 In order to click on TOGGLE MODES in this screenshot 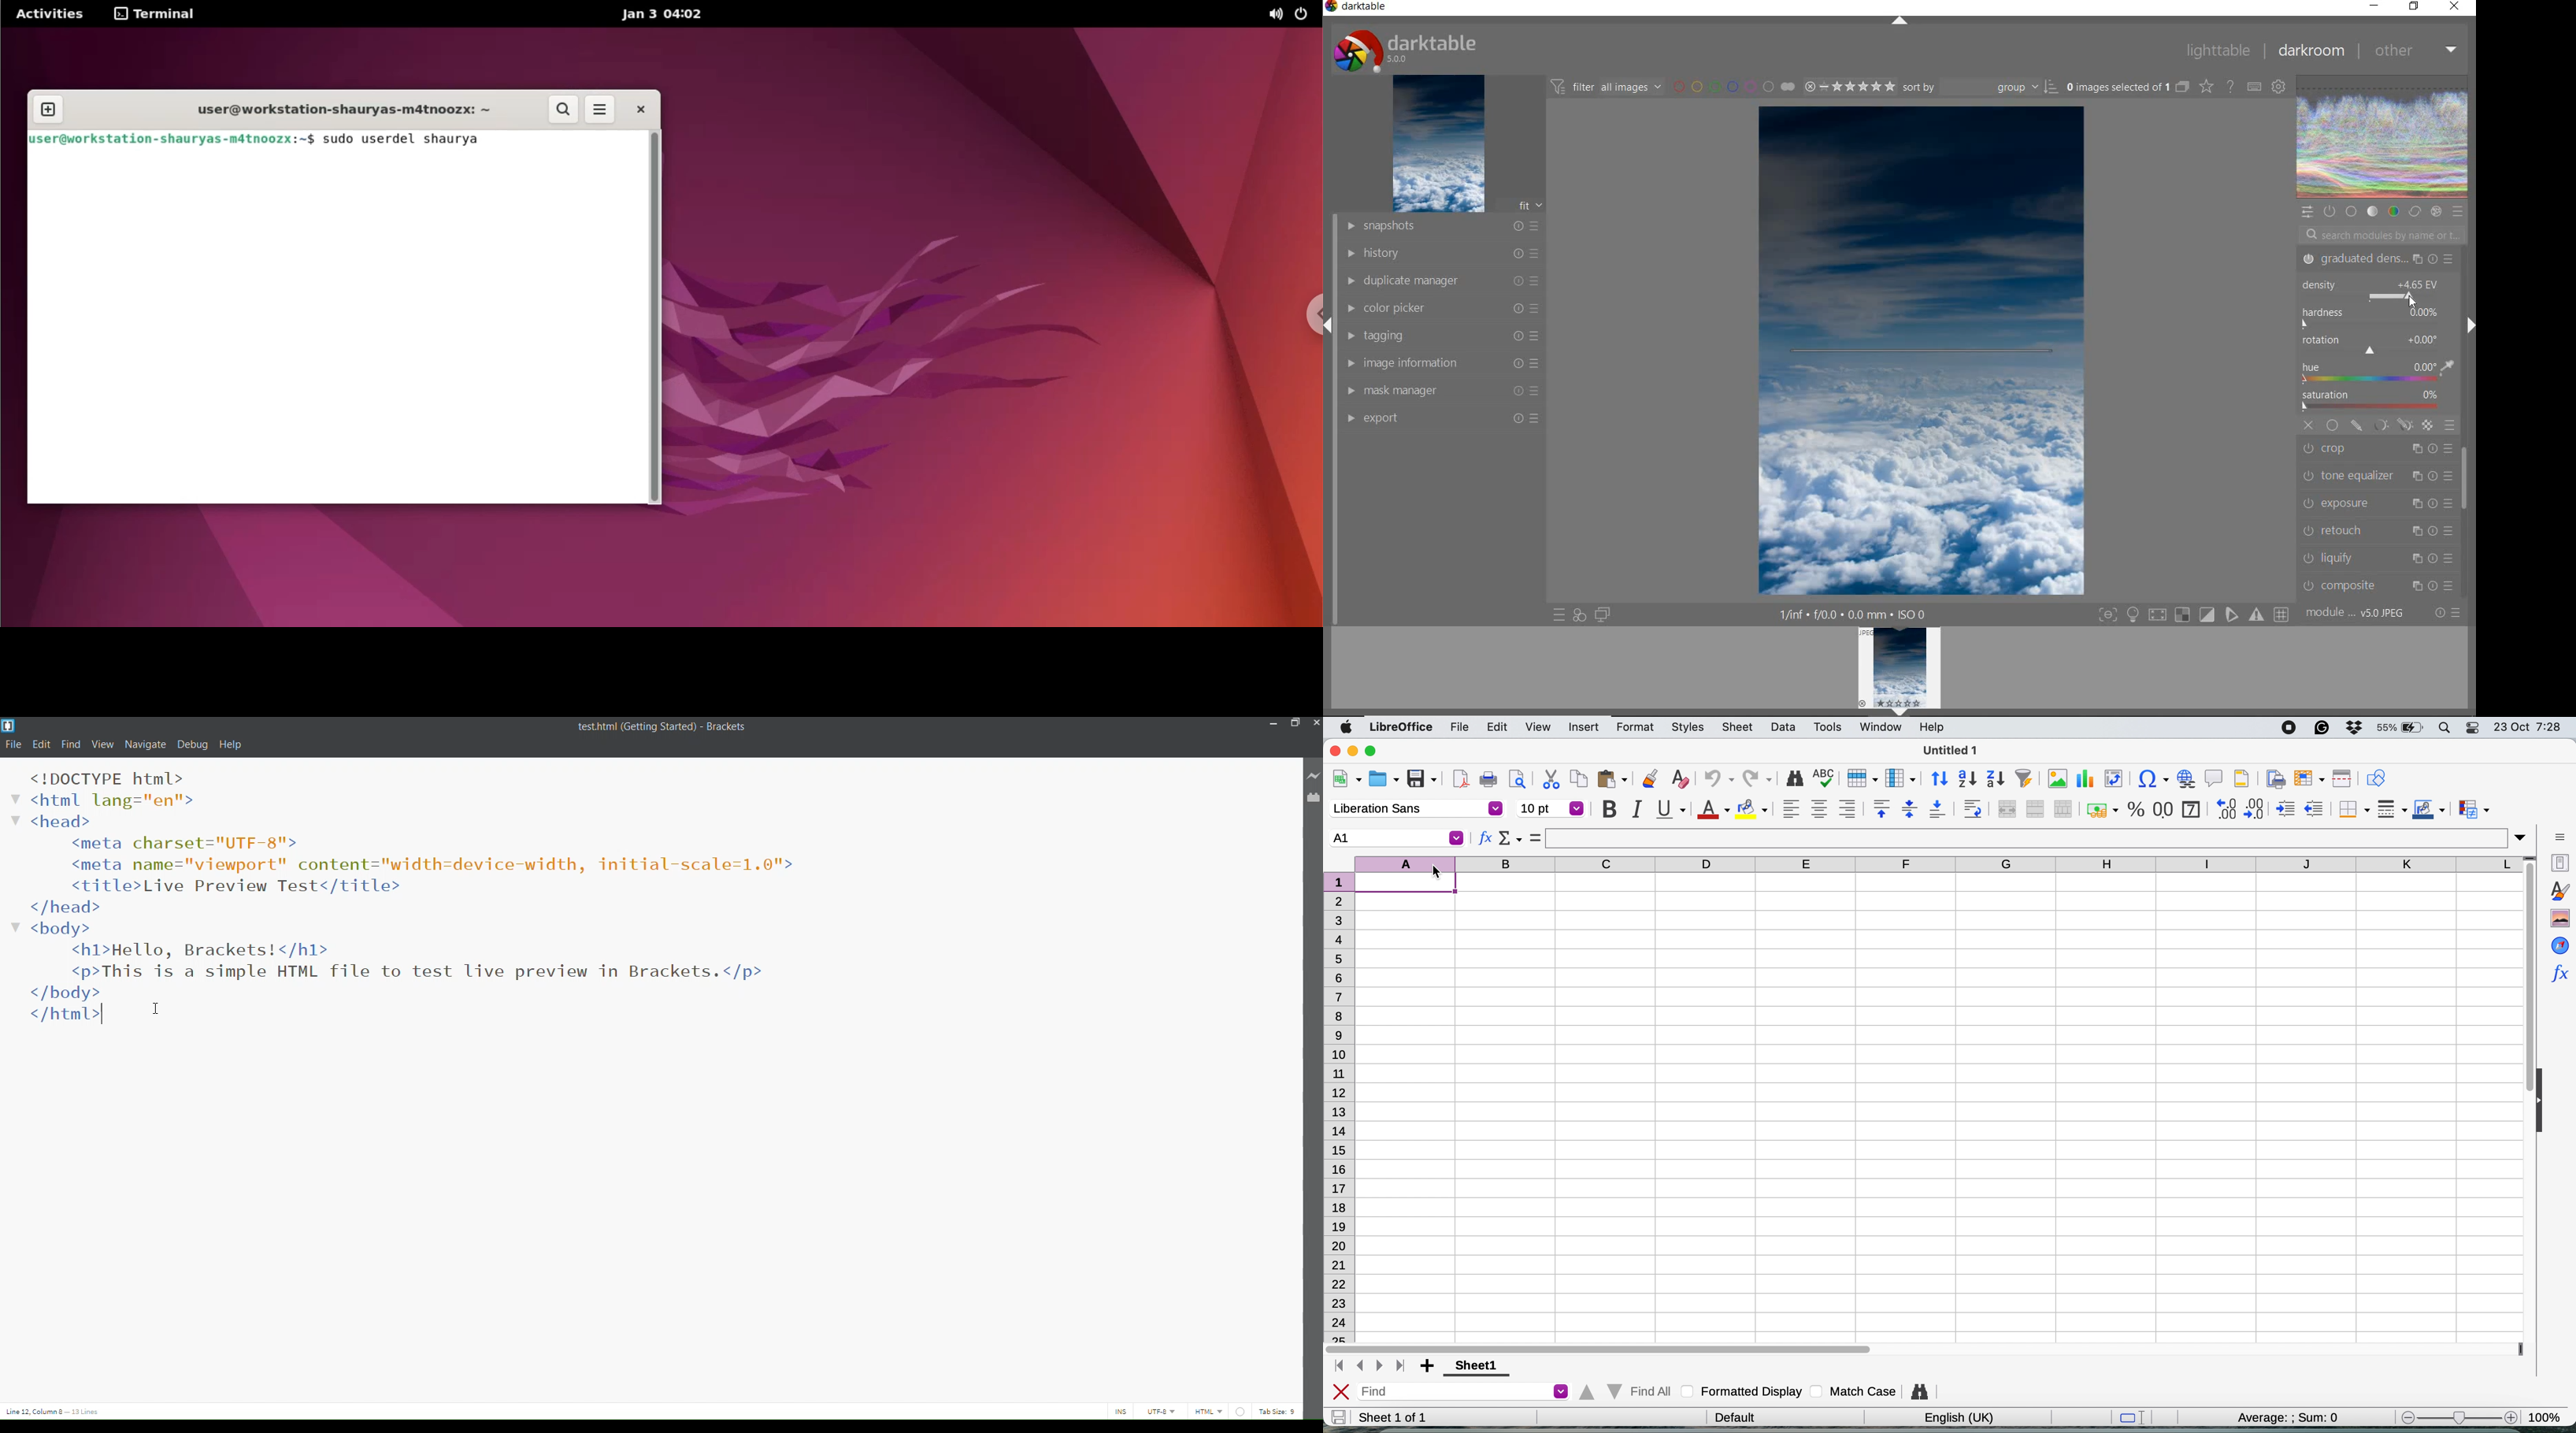, I will do `click(2193, 617)`.